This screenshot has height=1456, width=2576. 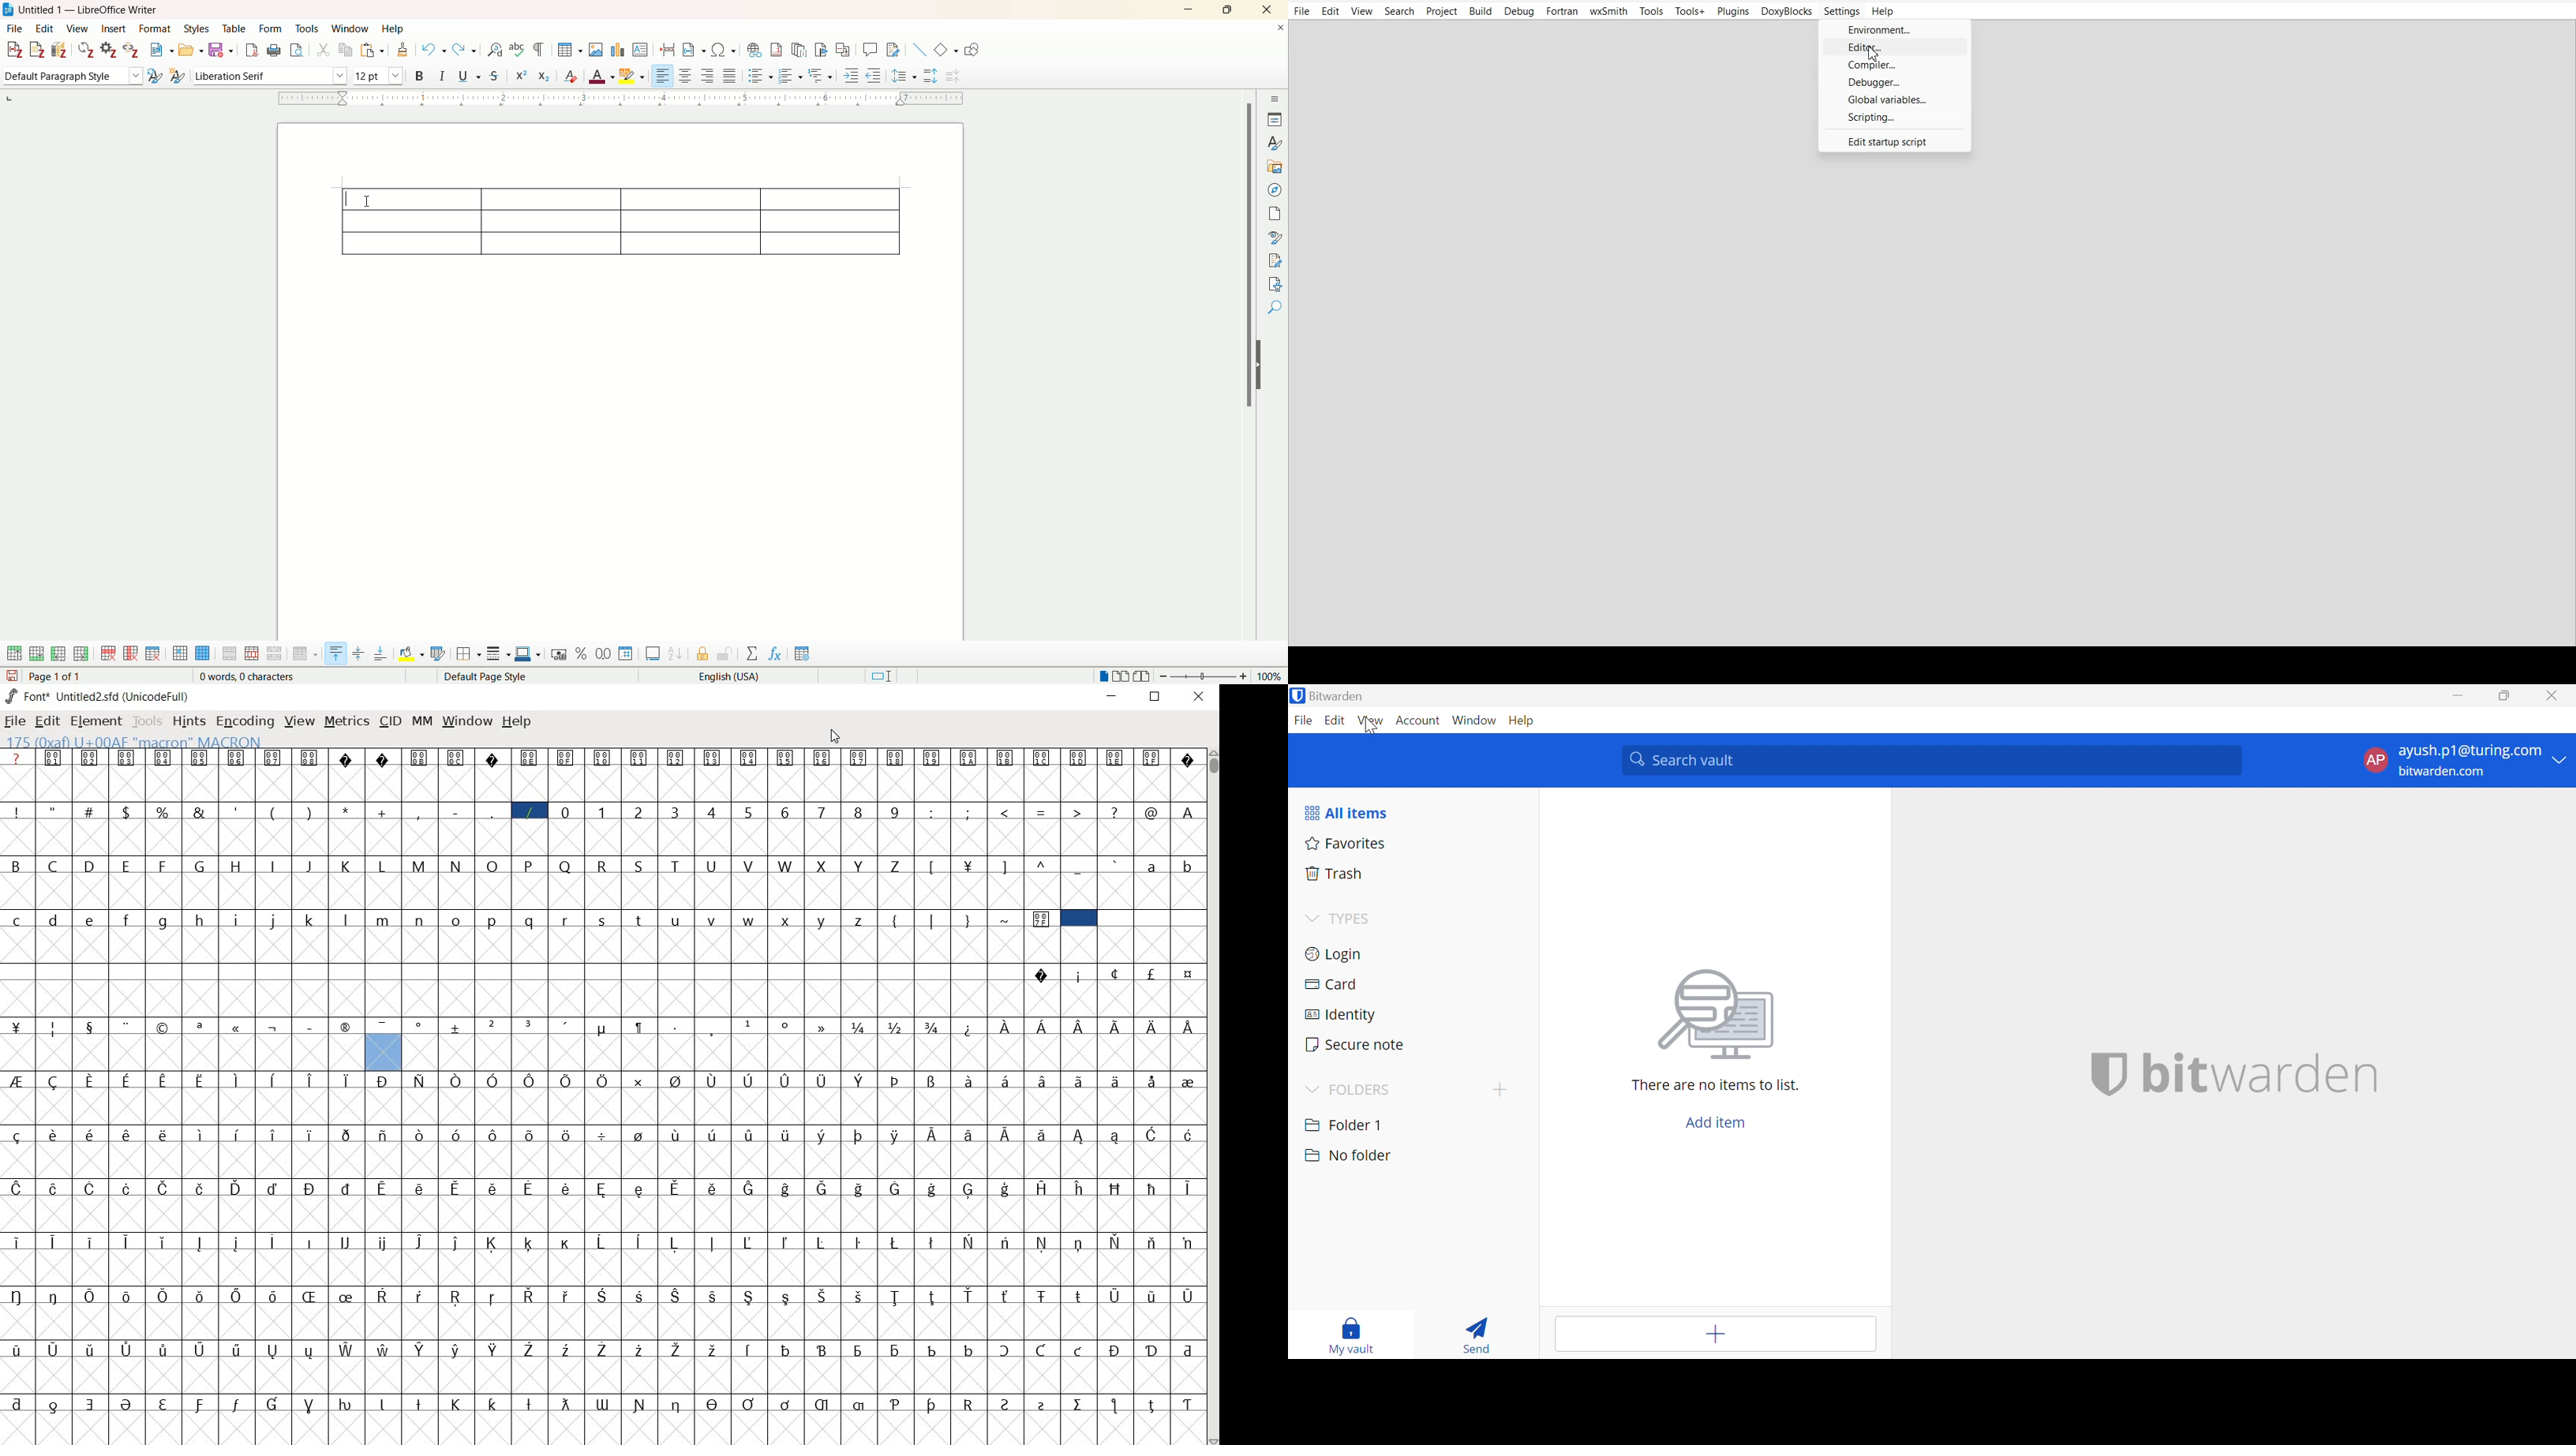 I want to click on Symbol, so click(x=933, y=759).